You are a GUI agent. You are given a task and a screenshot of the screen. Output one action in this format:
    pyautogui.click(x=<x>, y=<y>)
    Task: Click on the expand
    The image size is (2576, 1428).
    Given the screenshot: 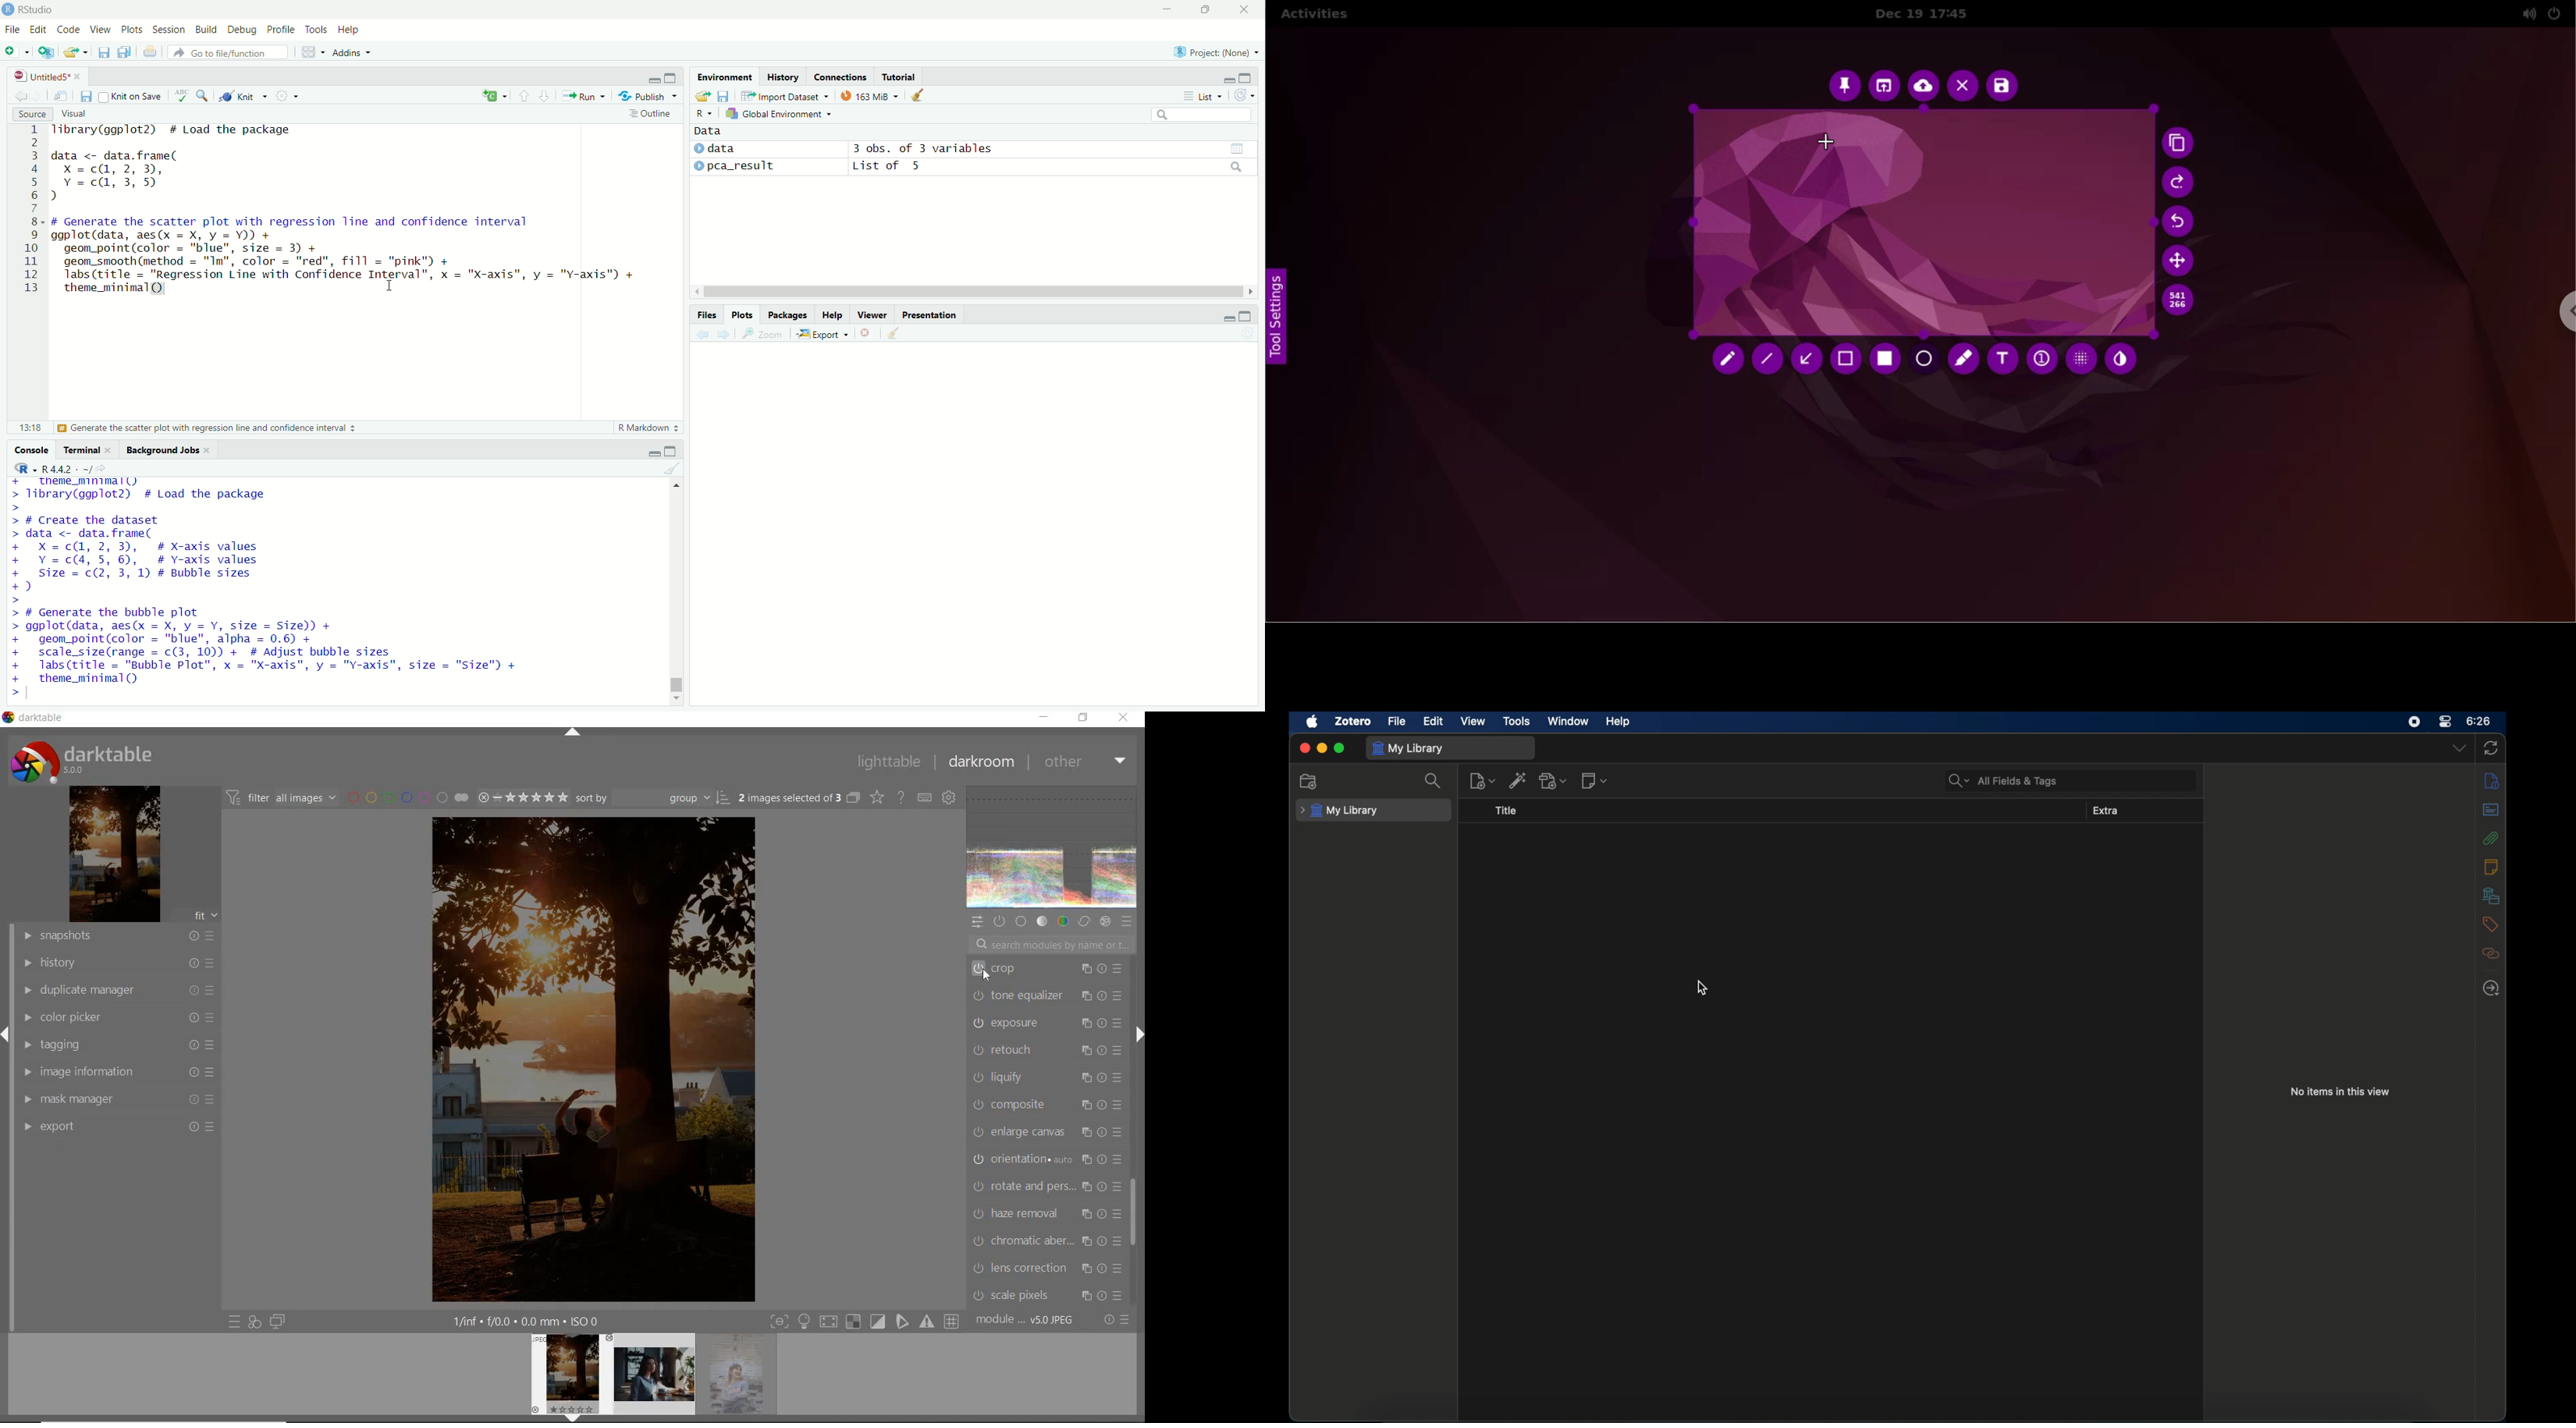 What is the action you would take?
    pyautogui.click(x=1246, y=315)
    